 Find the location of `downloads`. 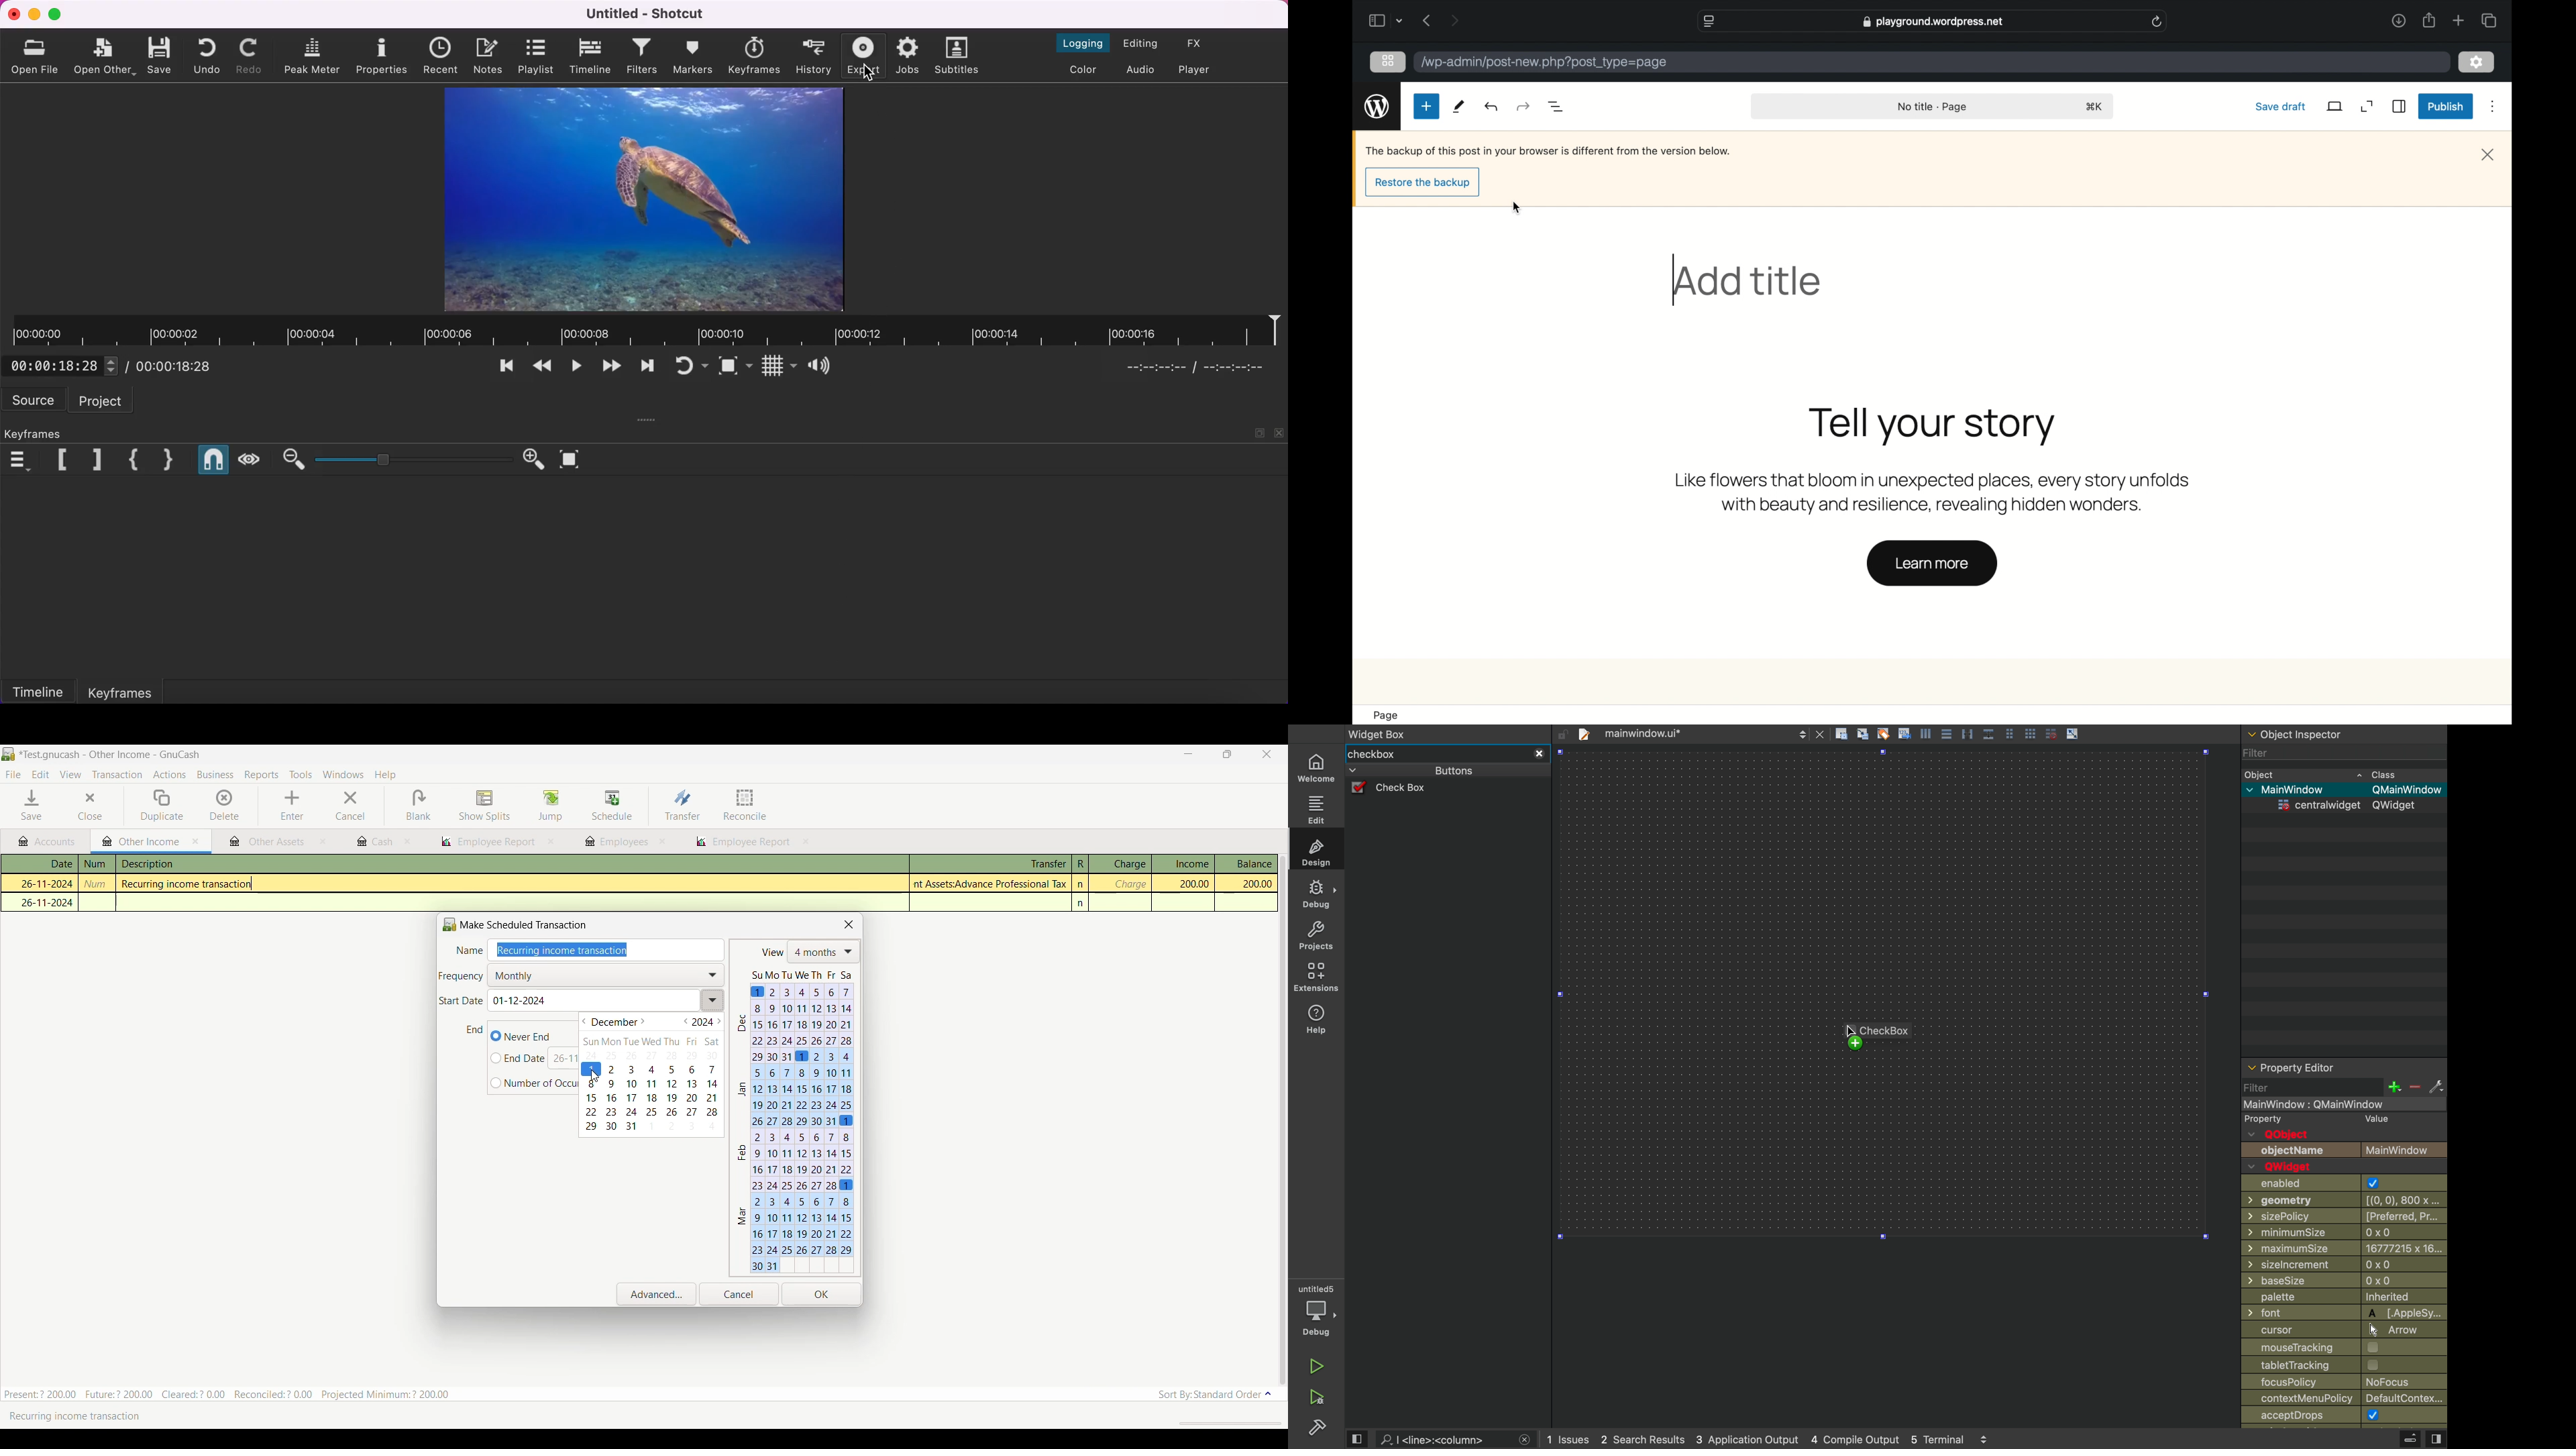

downloads is located at coordinates (2399, 21).